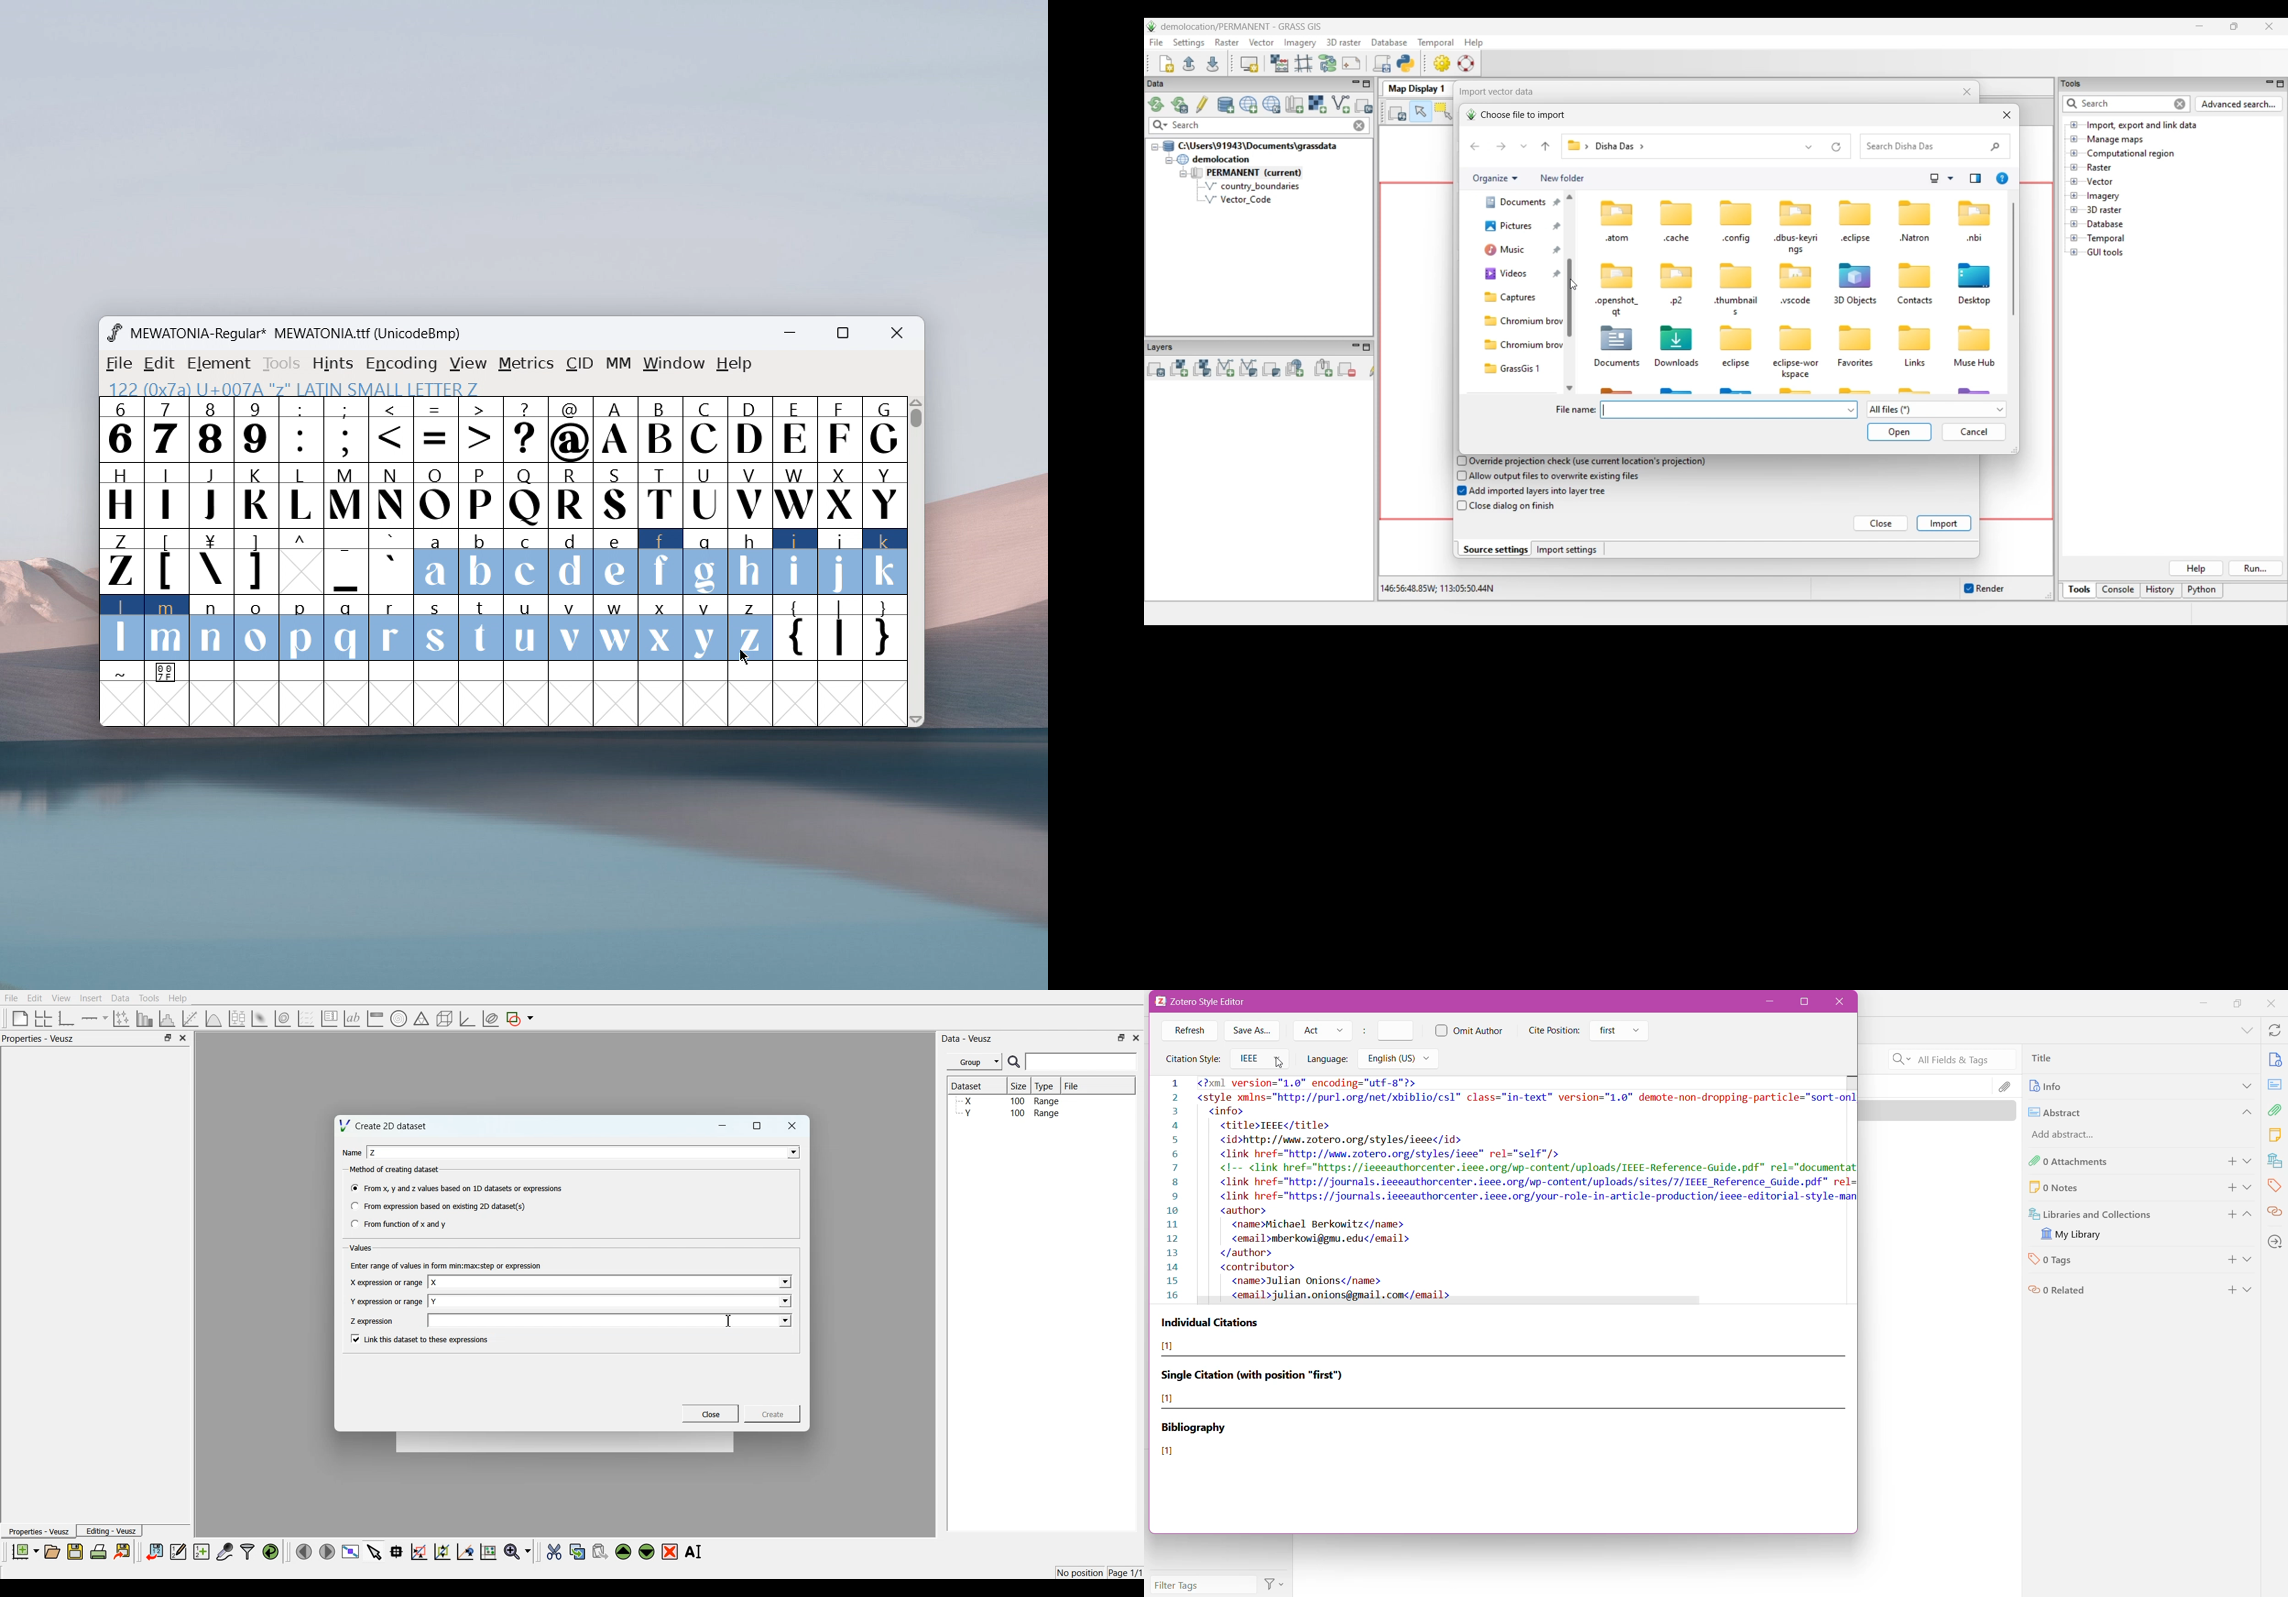  I want to click on Act, so click(1322, 1031).